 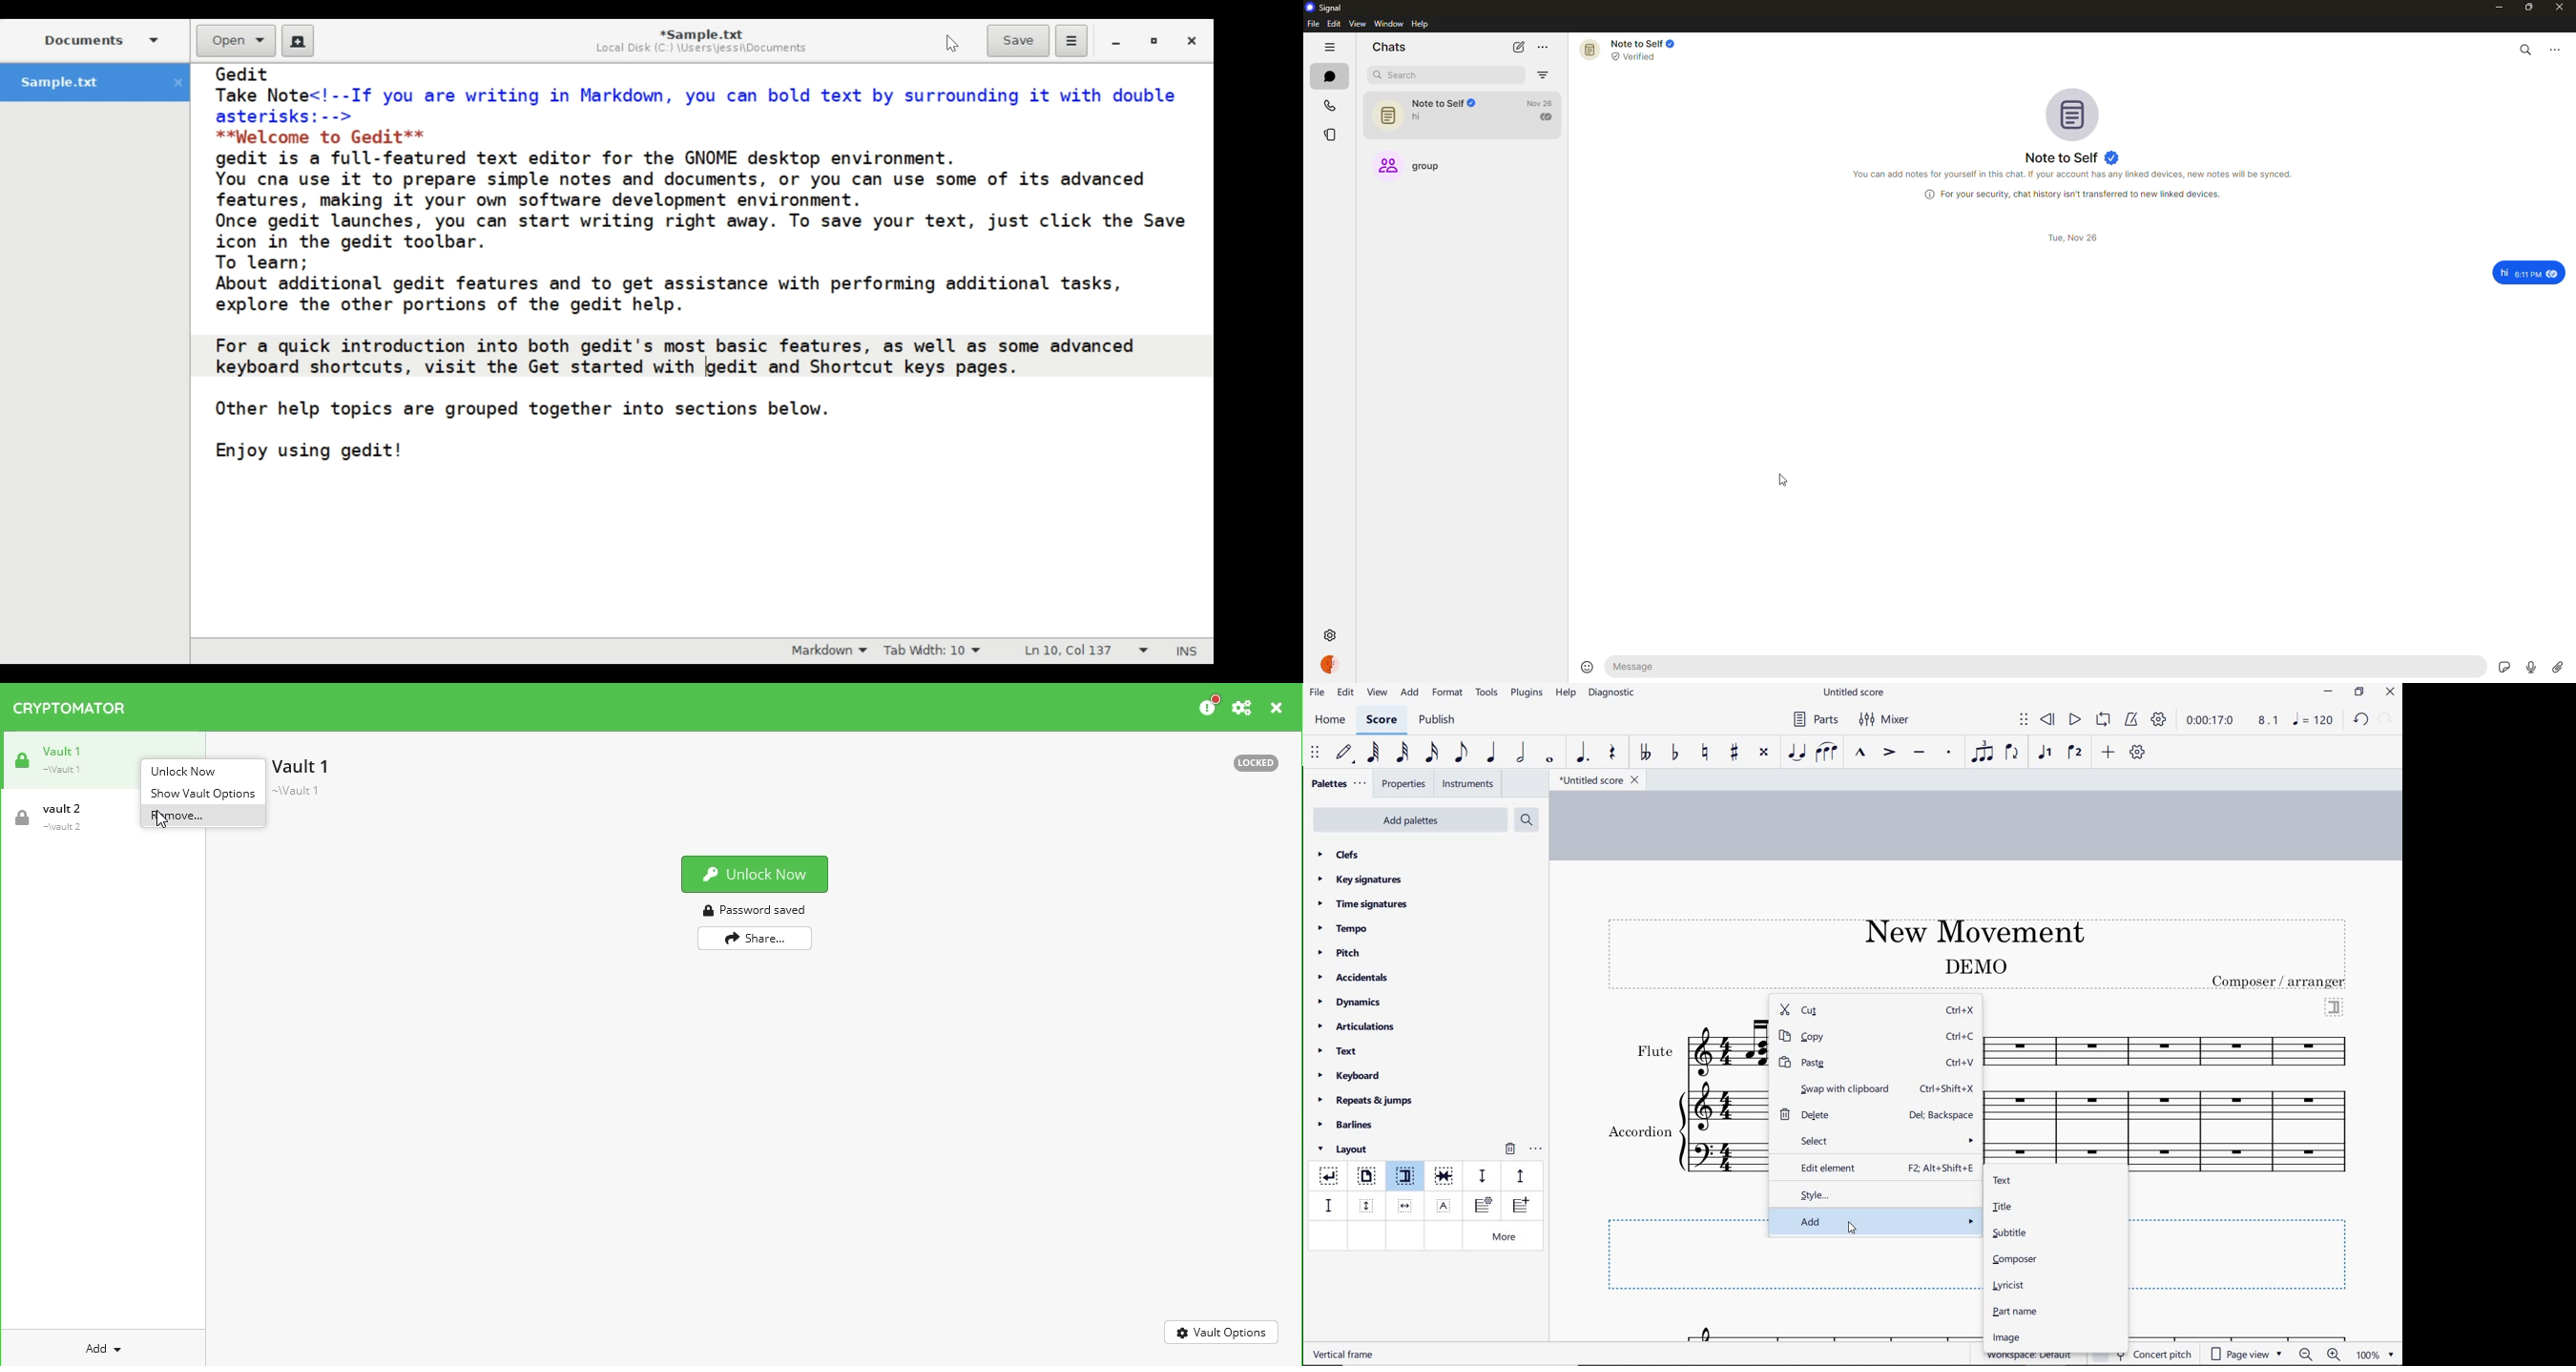 What do you see at coordinates (1564, 693) in the screenshot?
I see `help` at bounding box center [1564, 693].